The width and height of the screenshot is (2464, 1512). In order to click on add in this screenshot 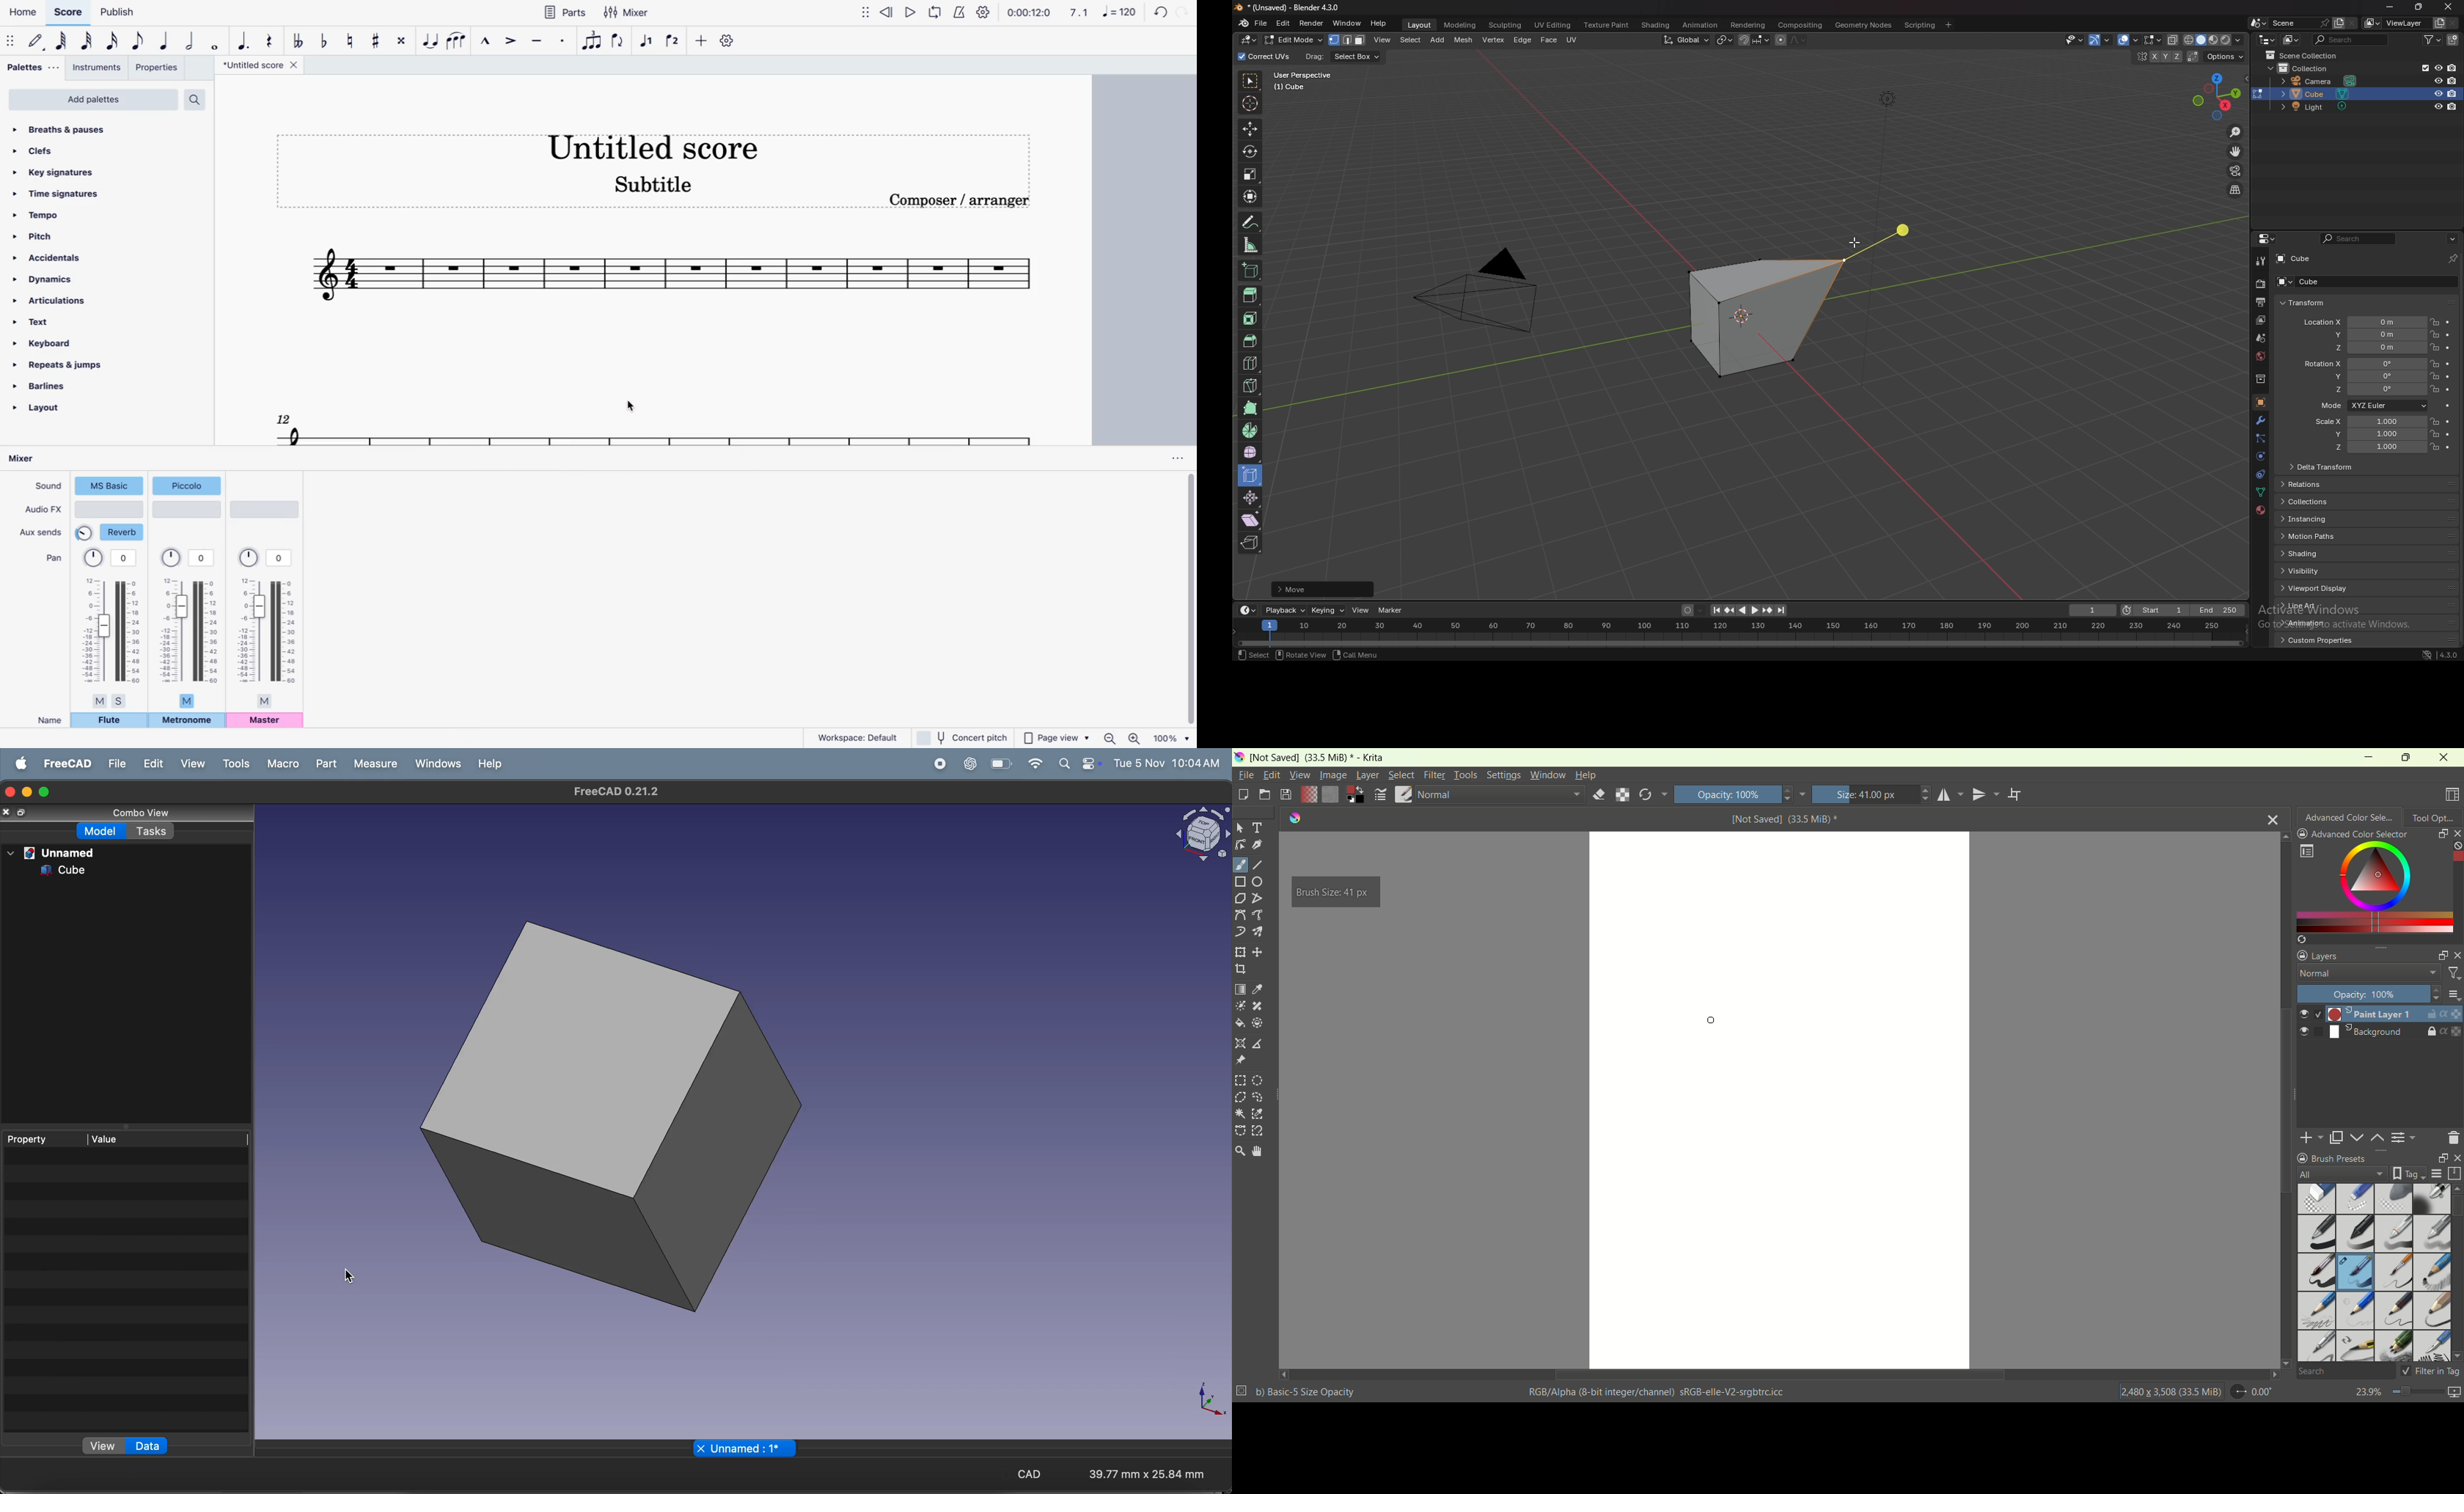, I will do `click(1439, 40)`.